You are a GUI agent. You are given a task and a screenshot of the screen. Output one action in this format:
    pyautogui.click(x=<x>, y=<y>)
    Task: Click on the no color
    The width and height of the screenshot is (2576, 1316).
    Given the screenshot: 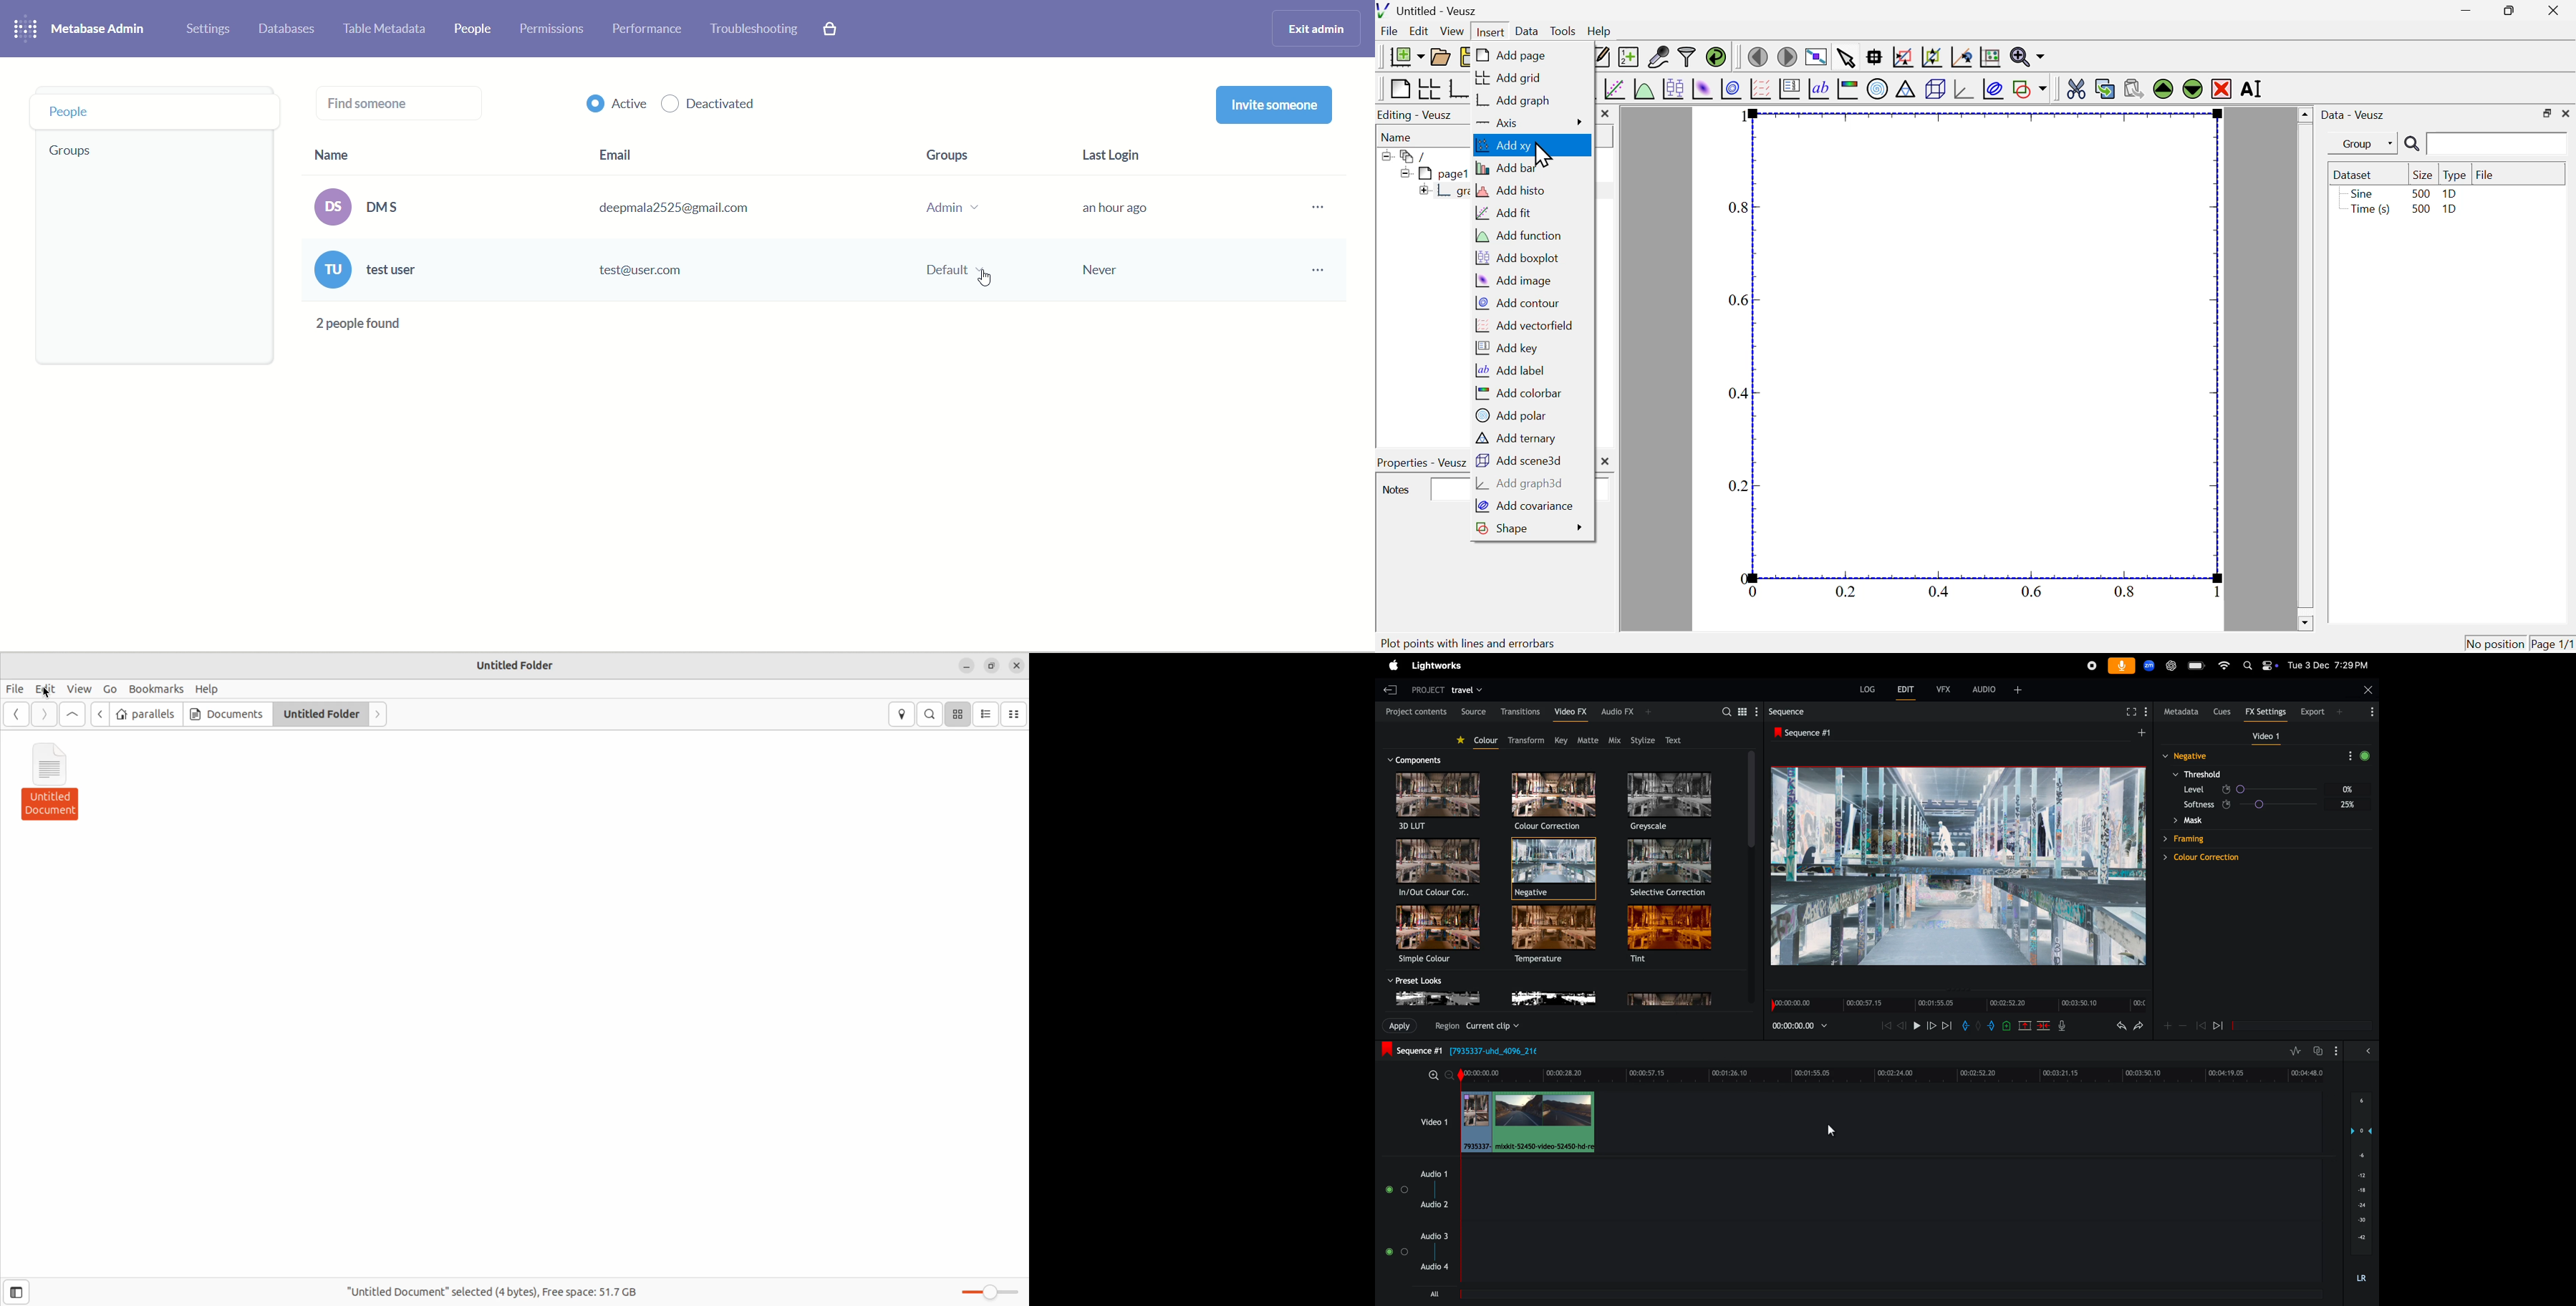 What is the action you would take?
    pyautogui.click(x=1557, y=992)
    